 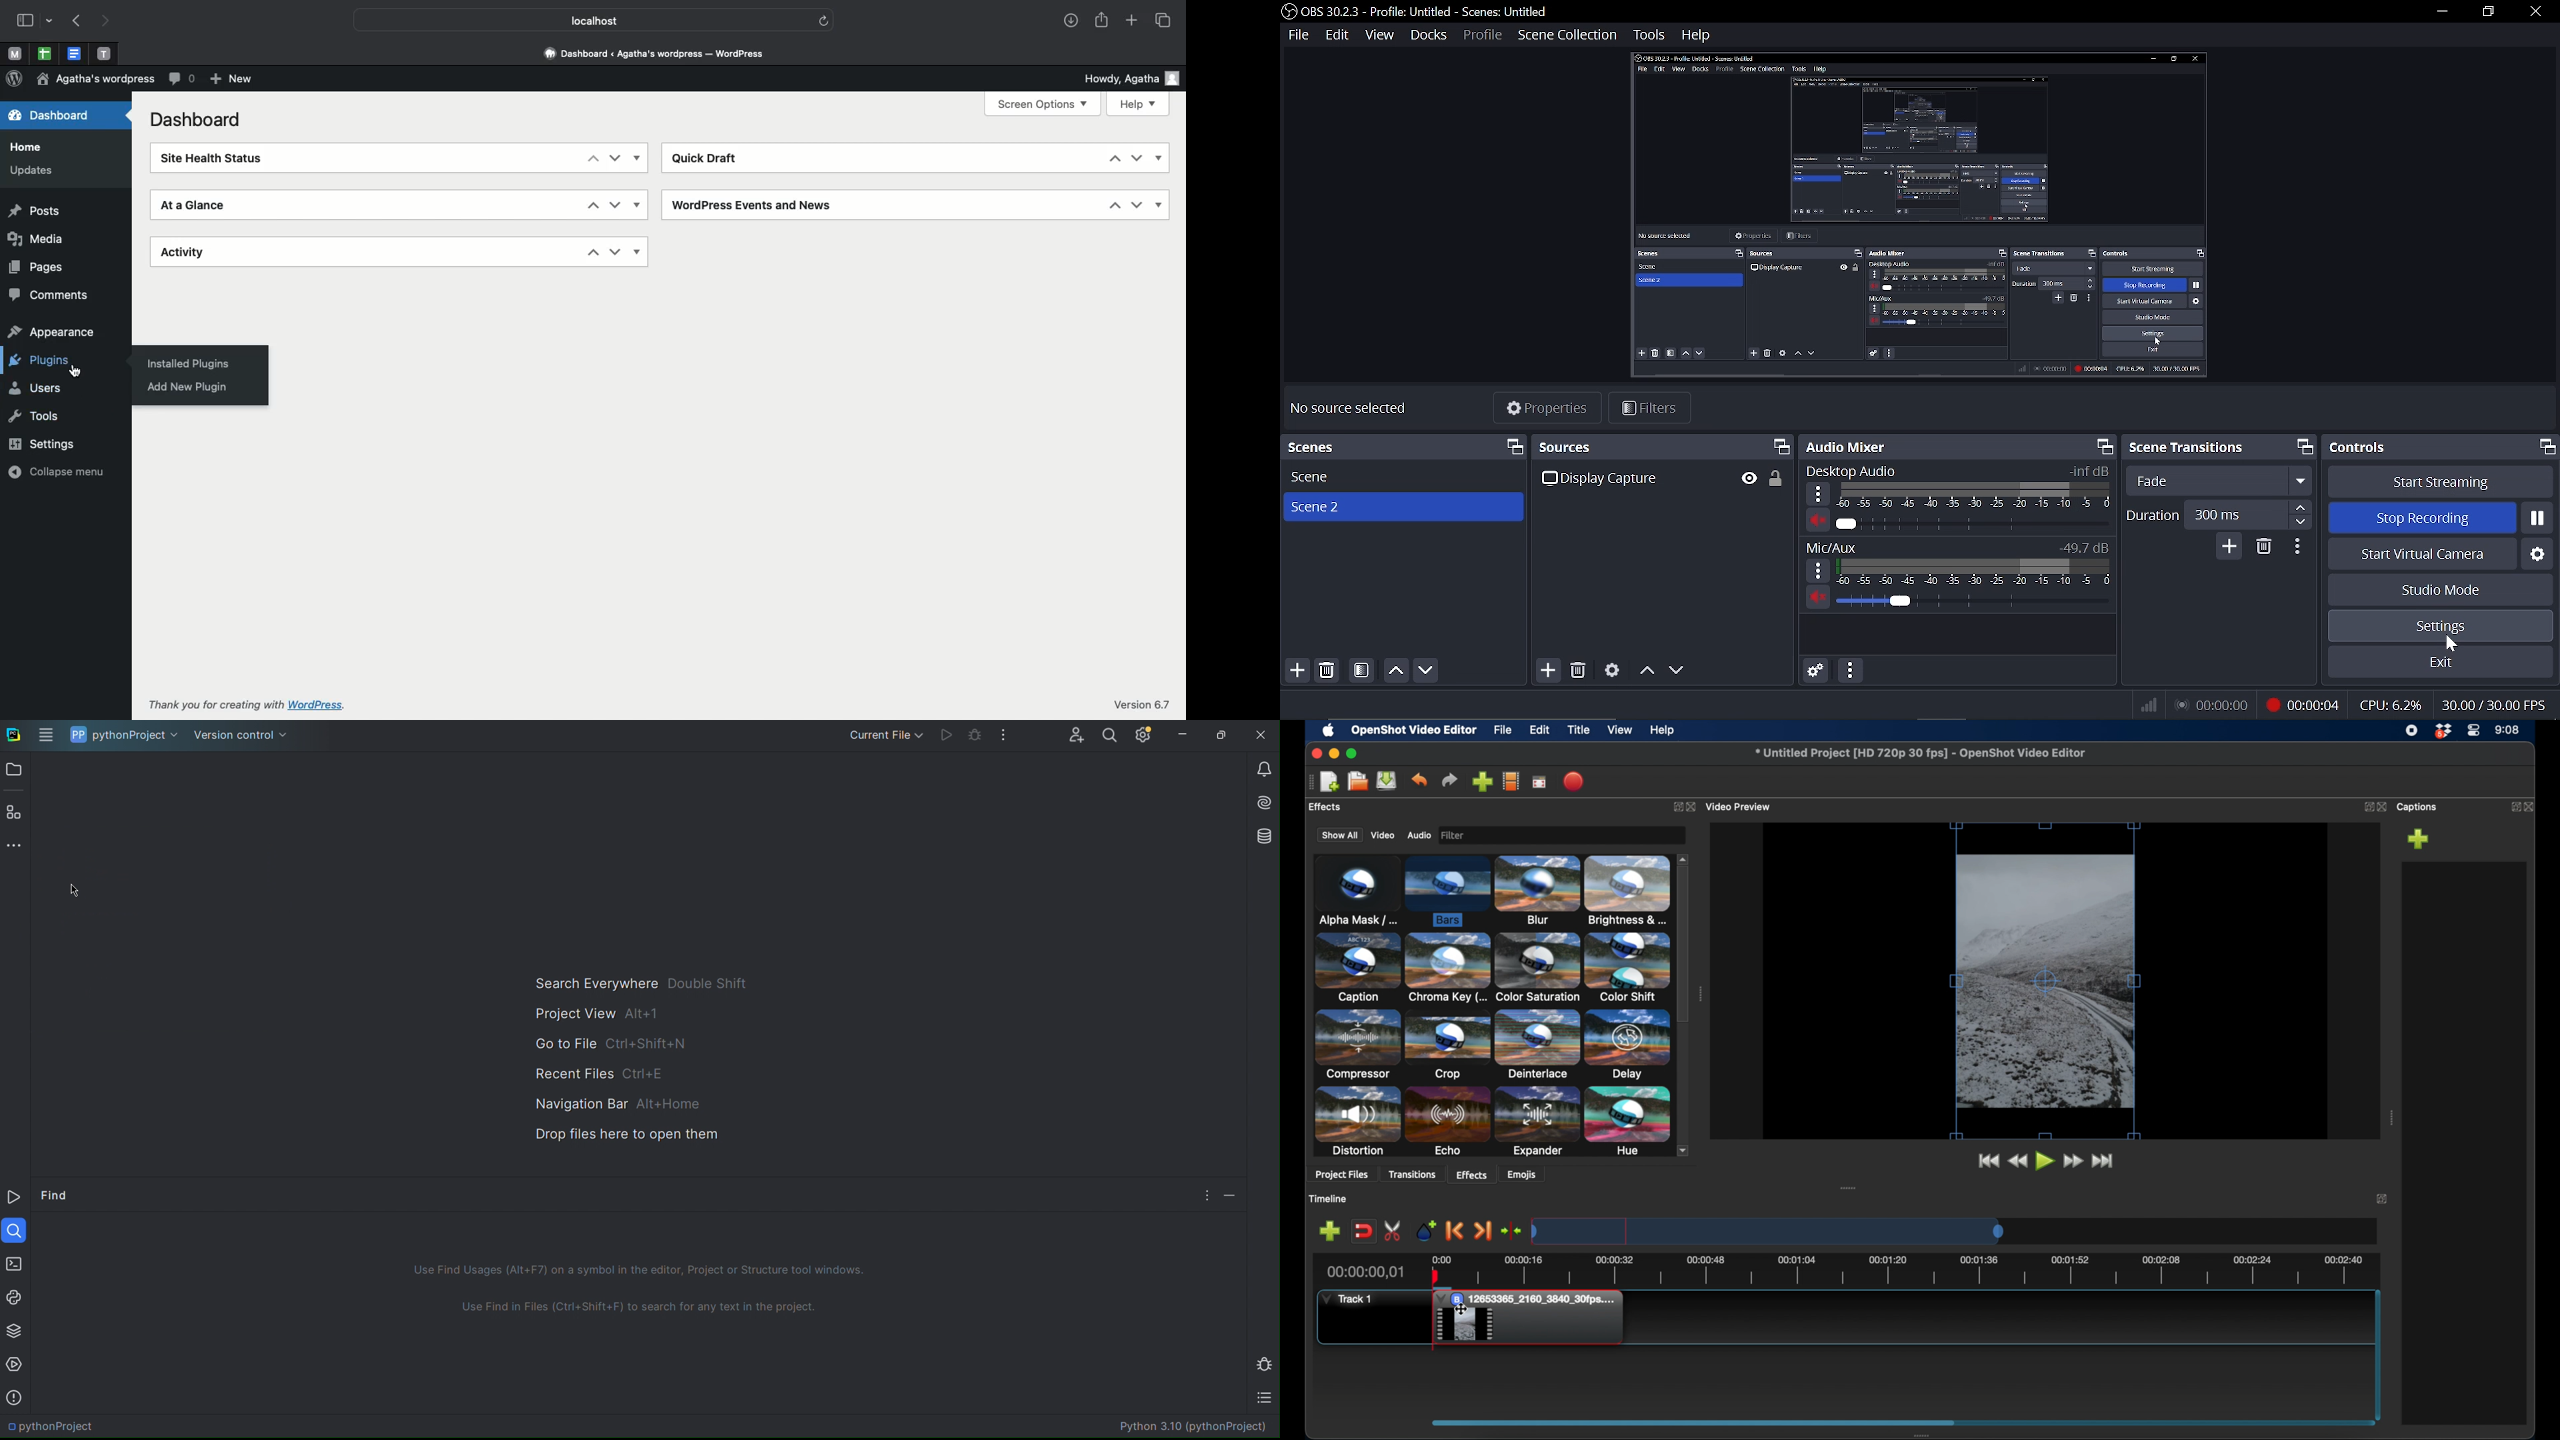 I want to click on transitions properties, so click(x=2298, y=547).